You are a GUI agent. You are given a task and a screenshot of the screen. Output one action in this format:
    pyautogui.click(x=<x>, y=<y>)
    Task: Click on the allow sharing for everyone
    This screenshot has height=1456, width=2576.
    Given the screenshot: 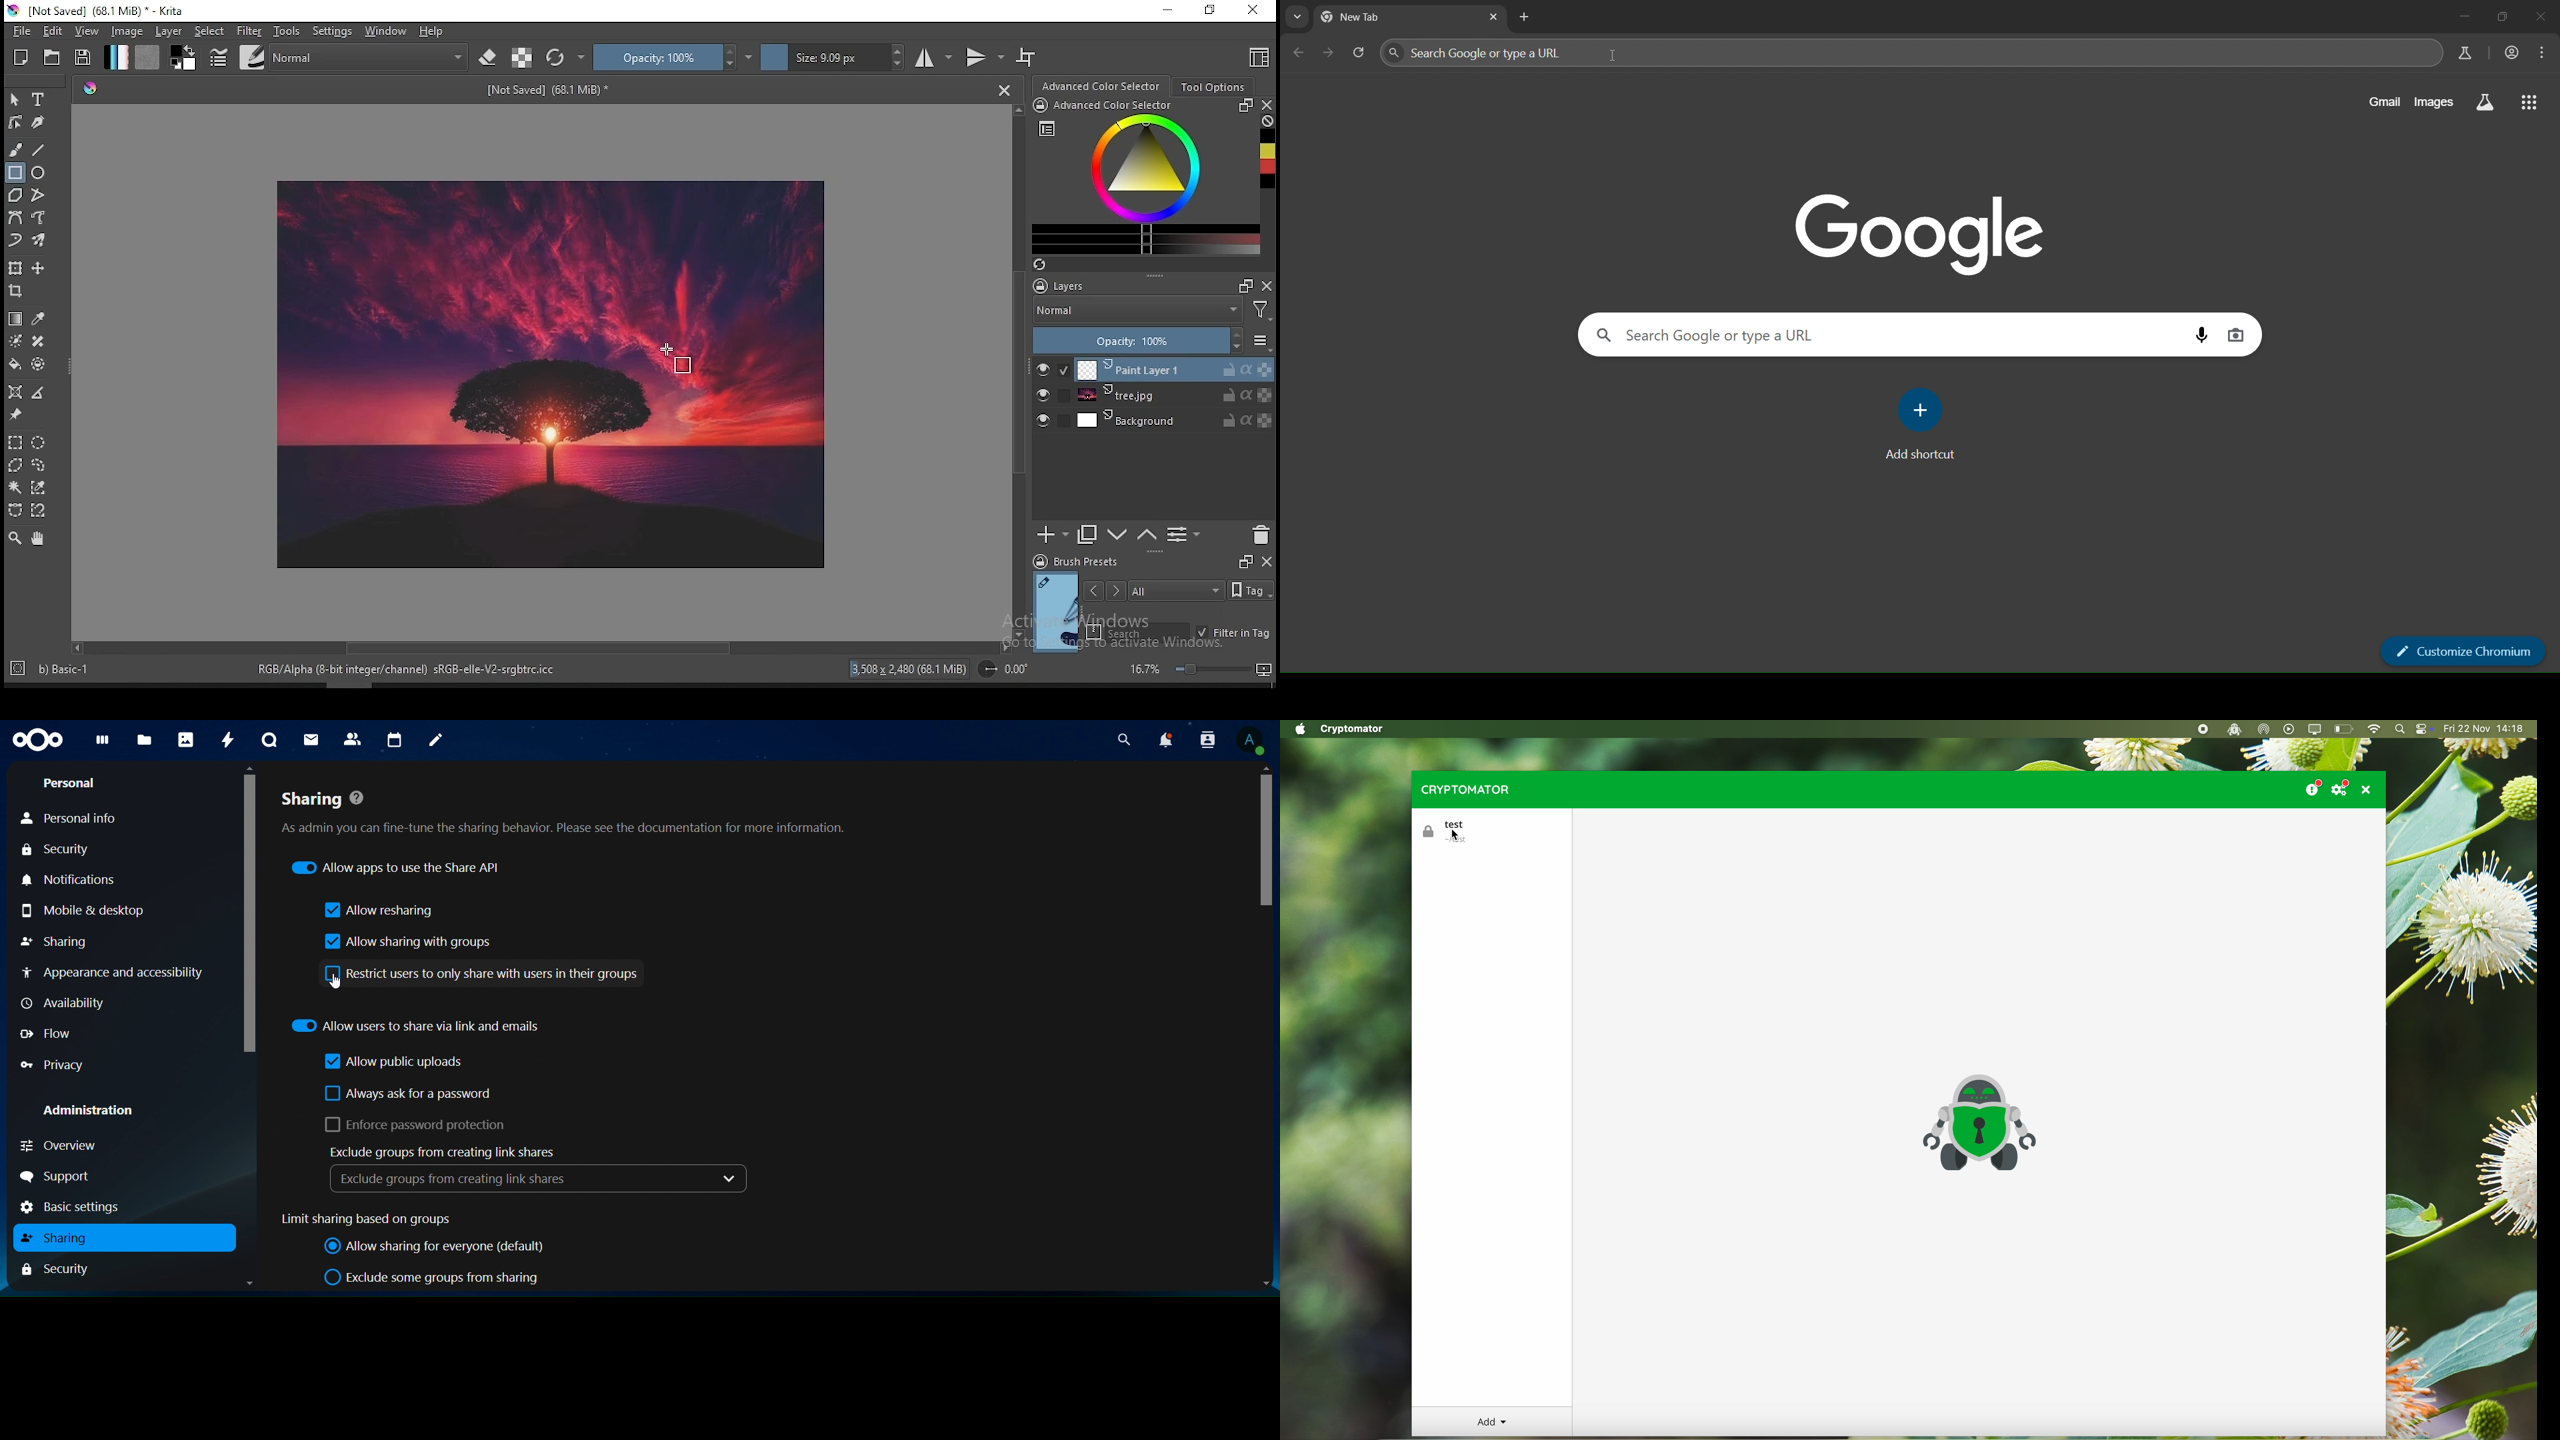 What is the action you would take?
    pyautogui.click(x=437, y=1247)
    